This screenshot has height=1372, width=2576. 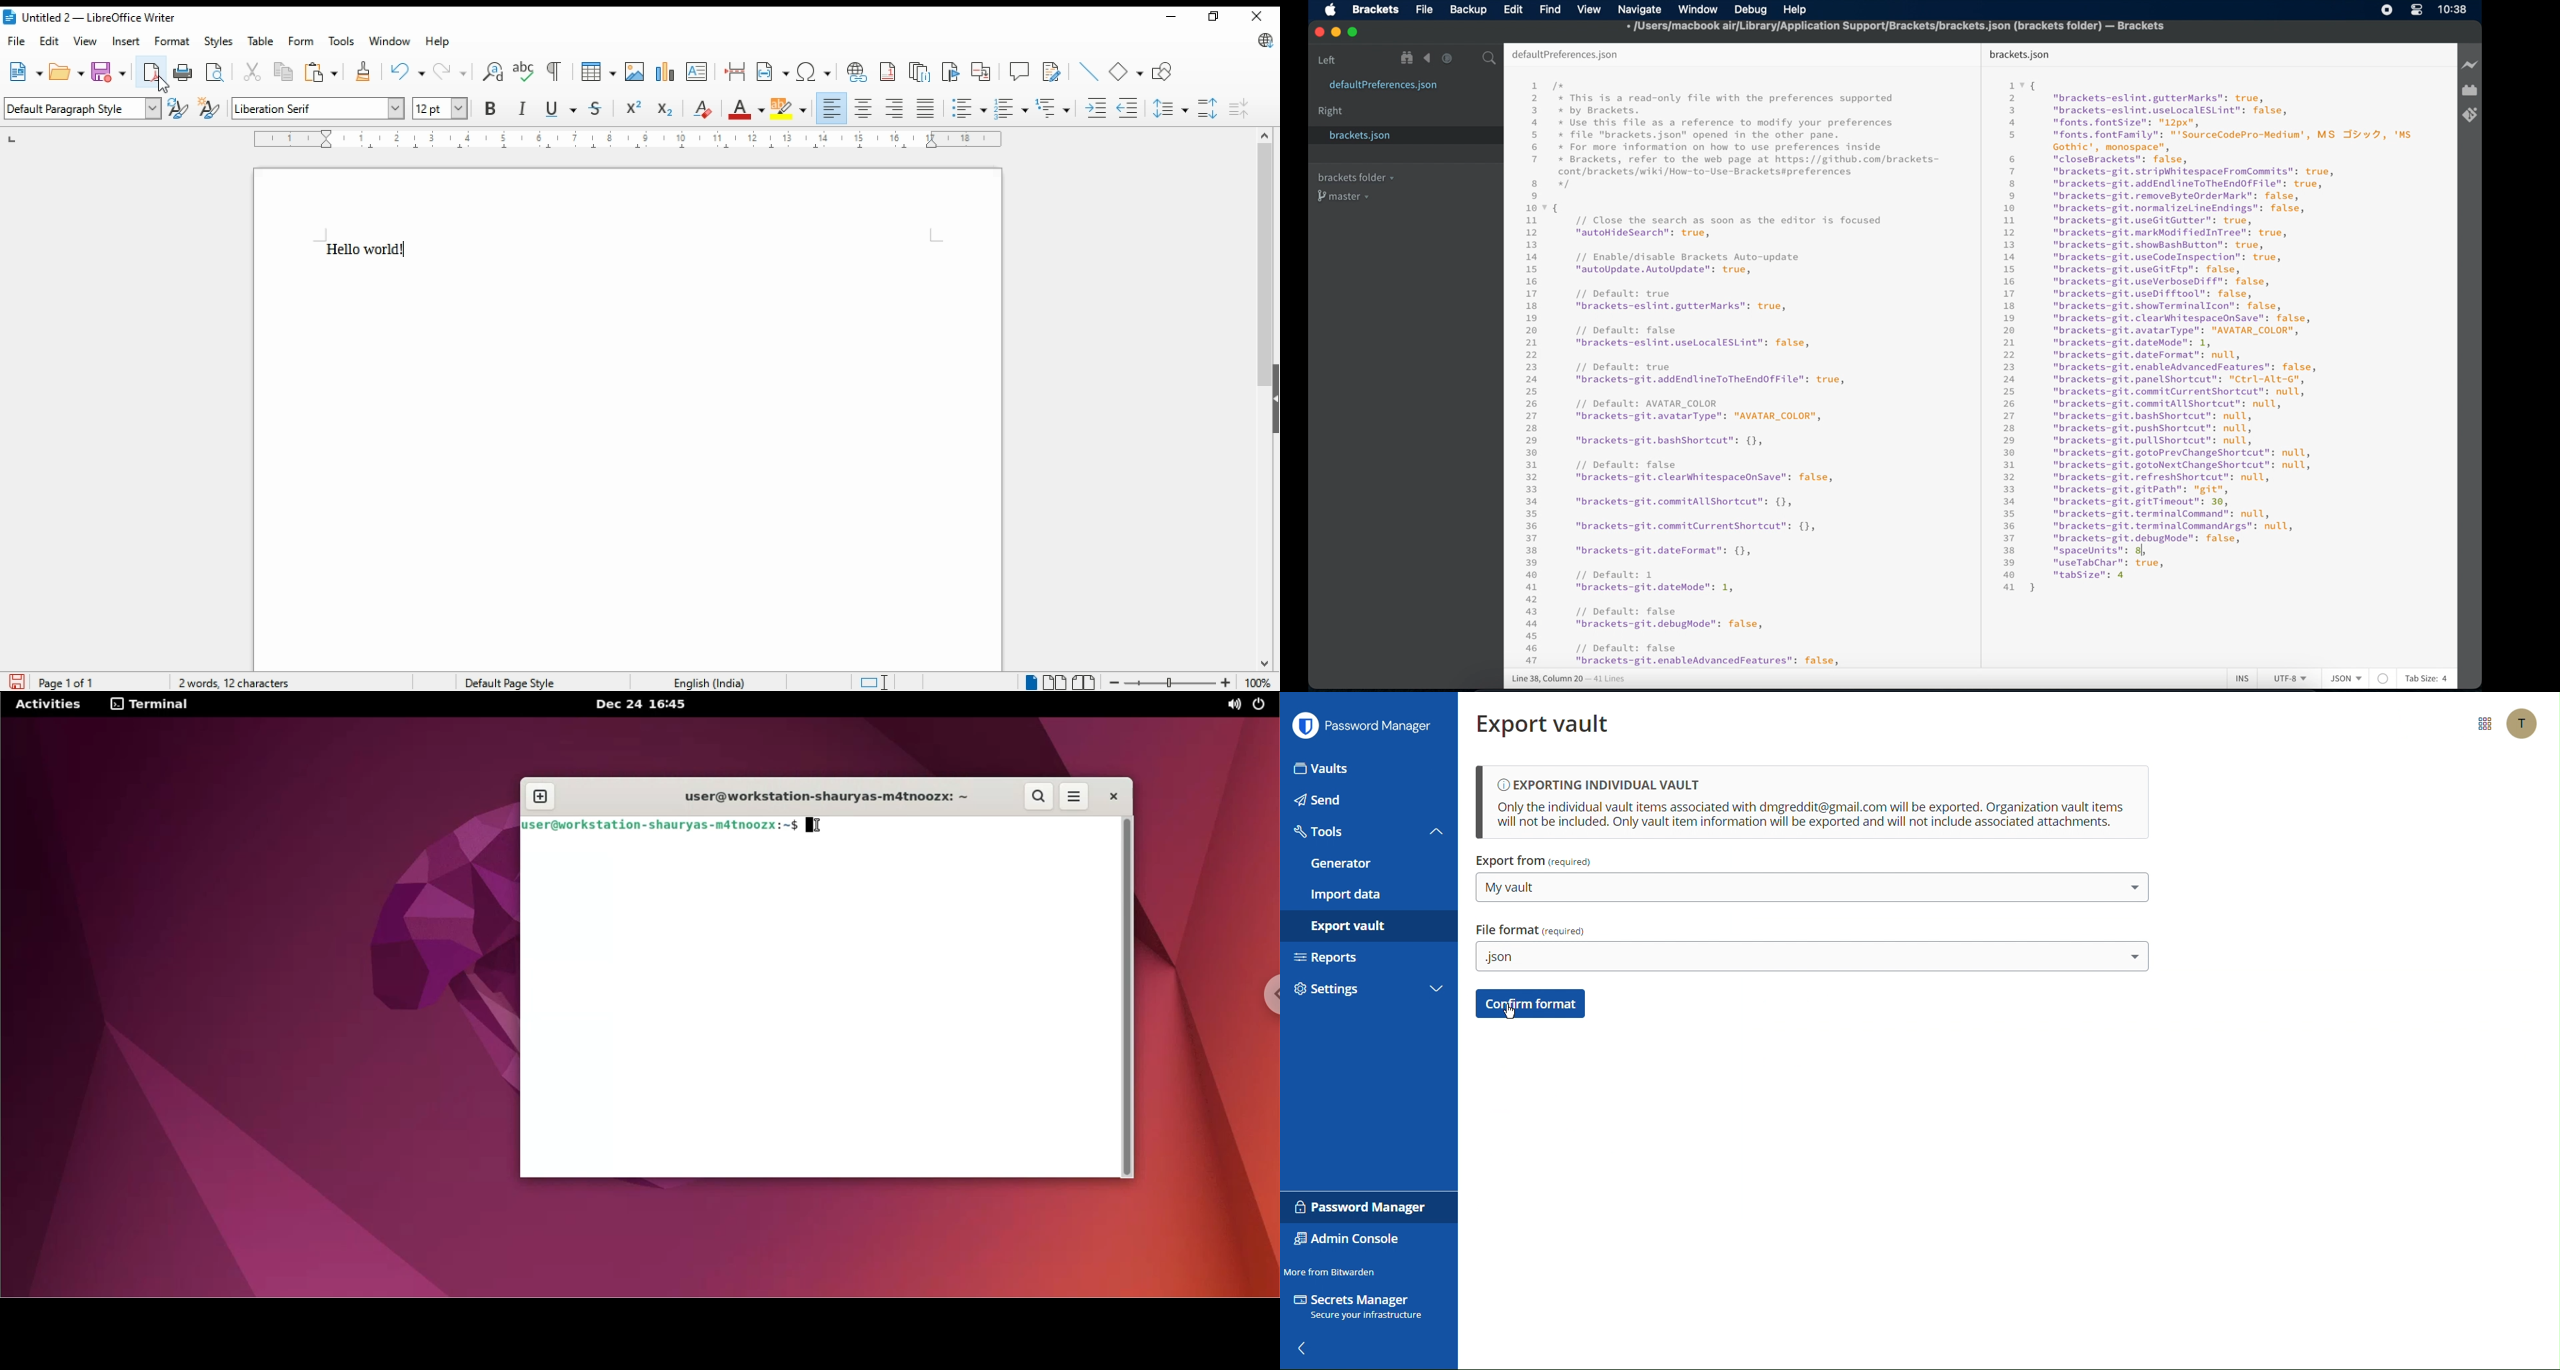 What do you see at coordinates (597, 110) in the screenshot?
I see `strikethrough` at bounding box center [597, 110].